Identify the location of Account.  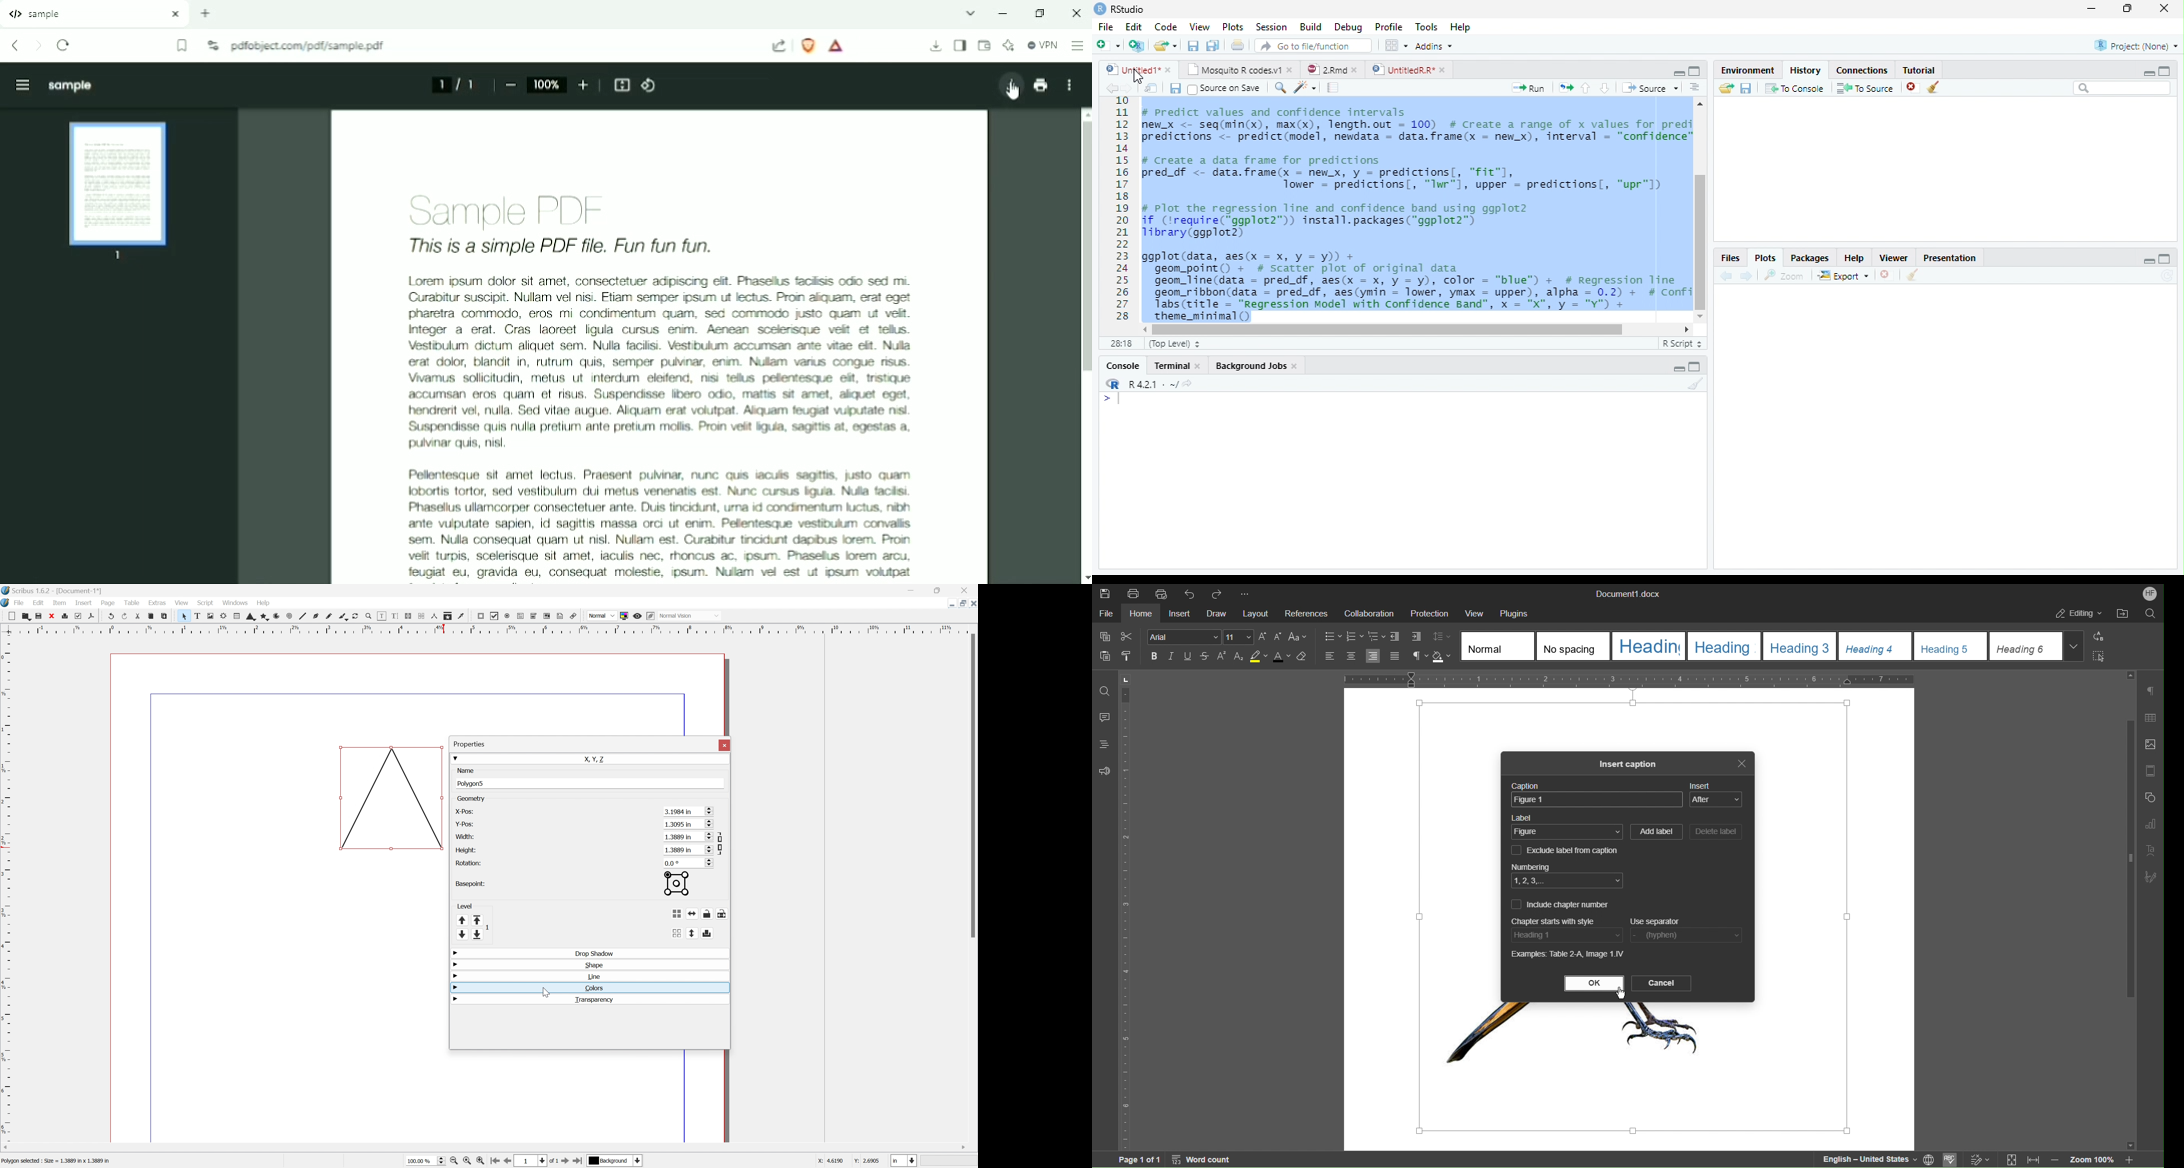
(2148, 594).